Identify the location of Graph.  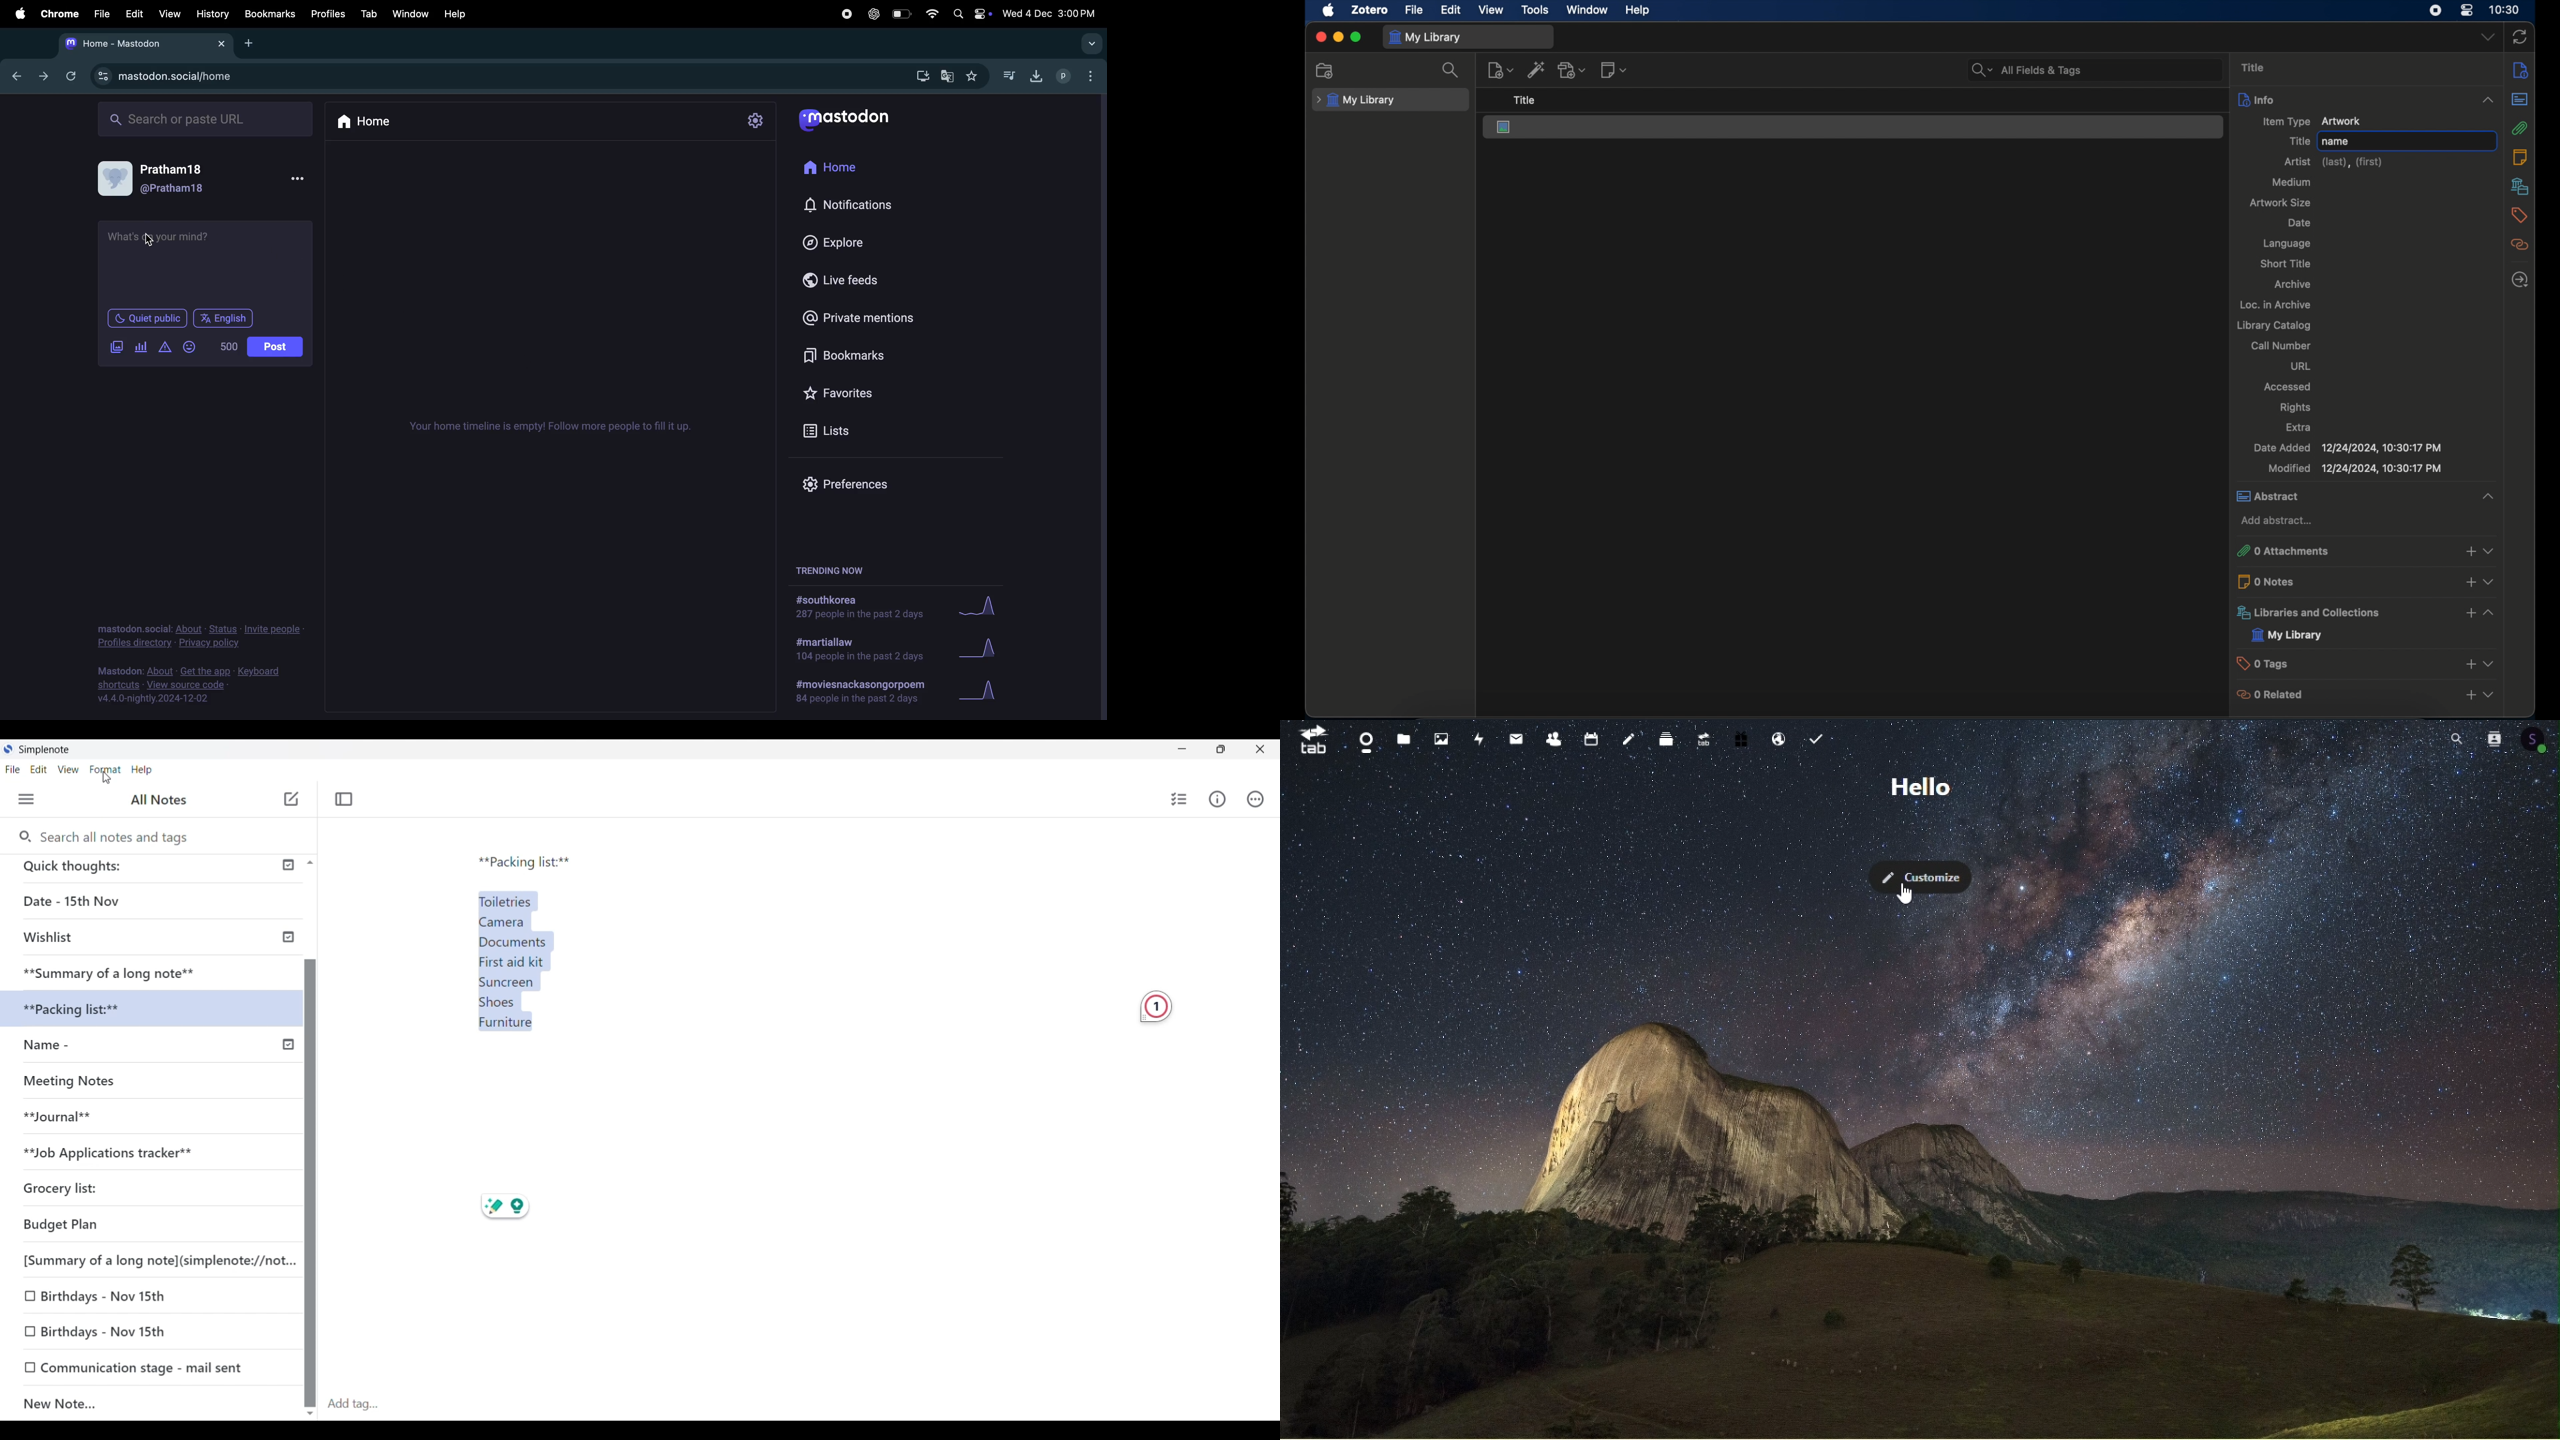
(979, 691).